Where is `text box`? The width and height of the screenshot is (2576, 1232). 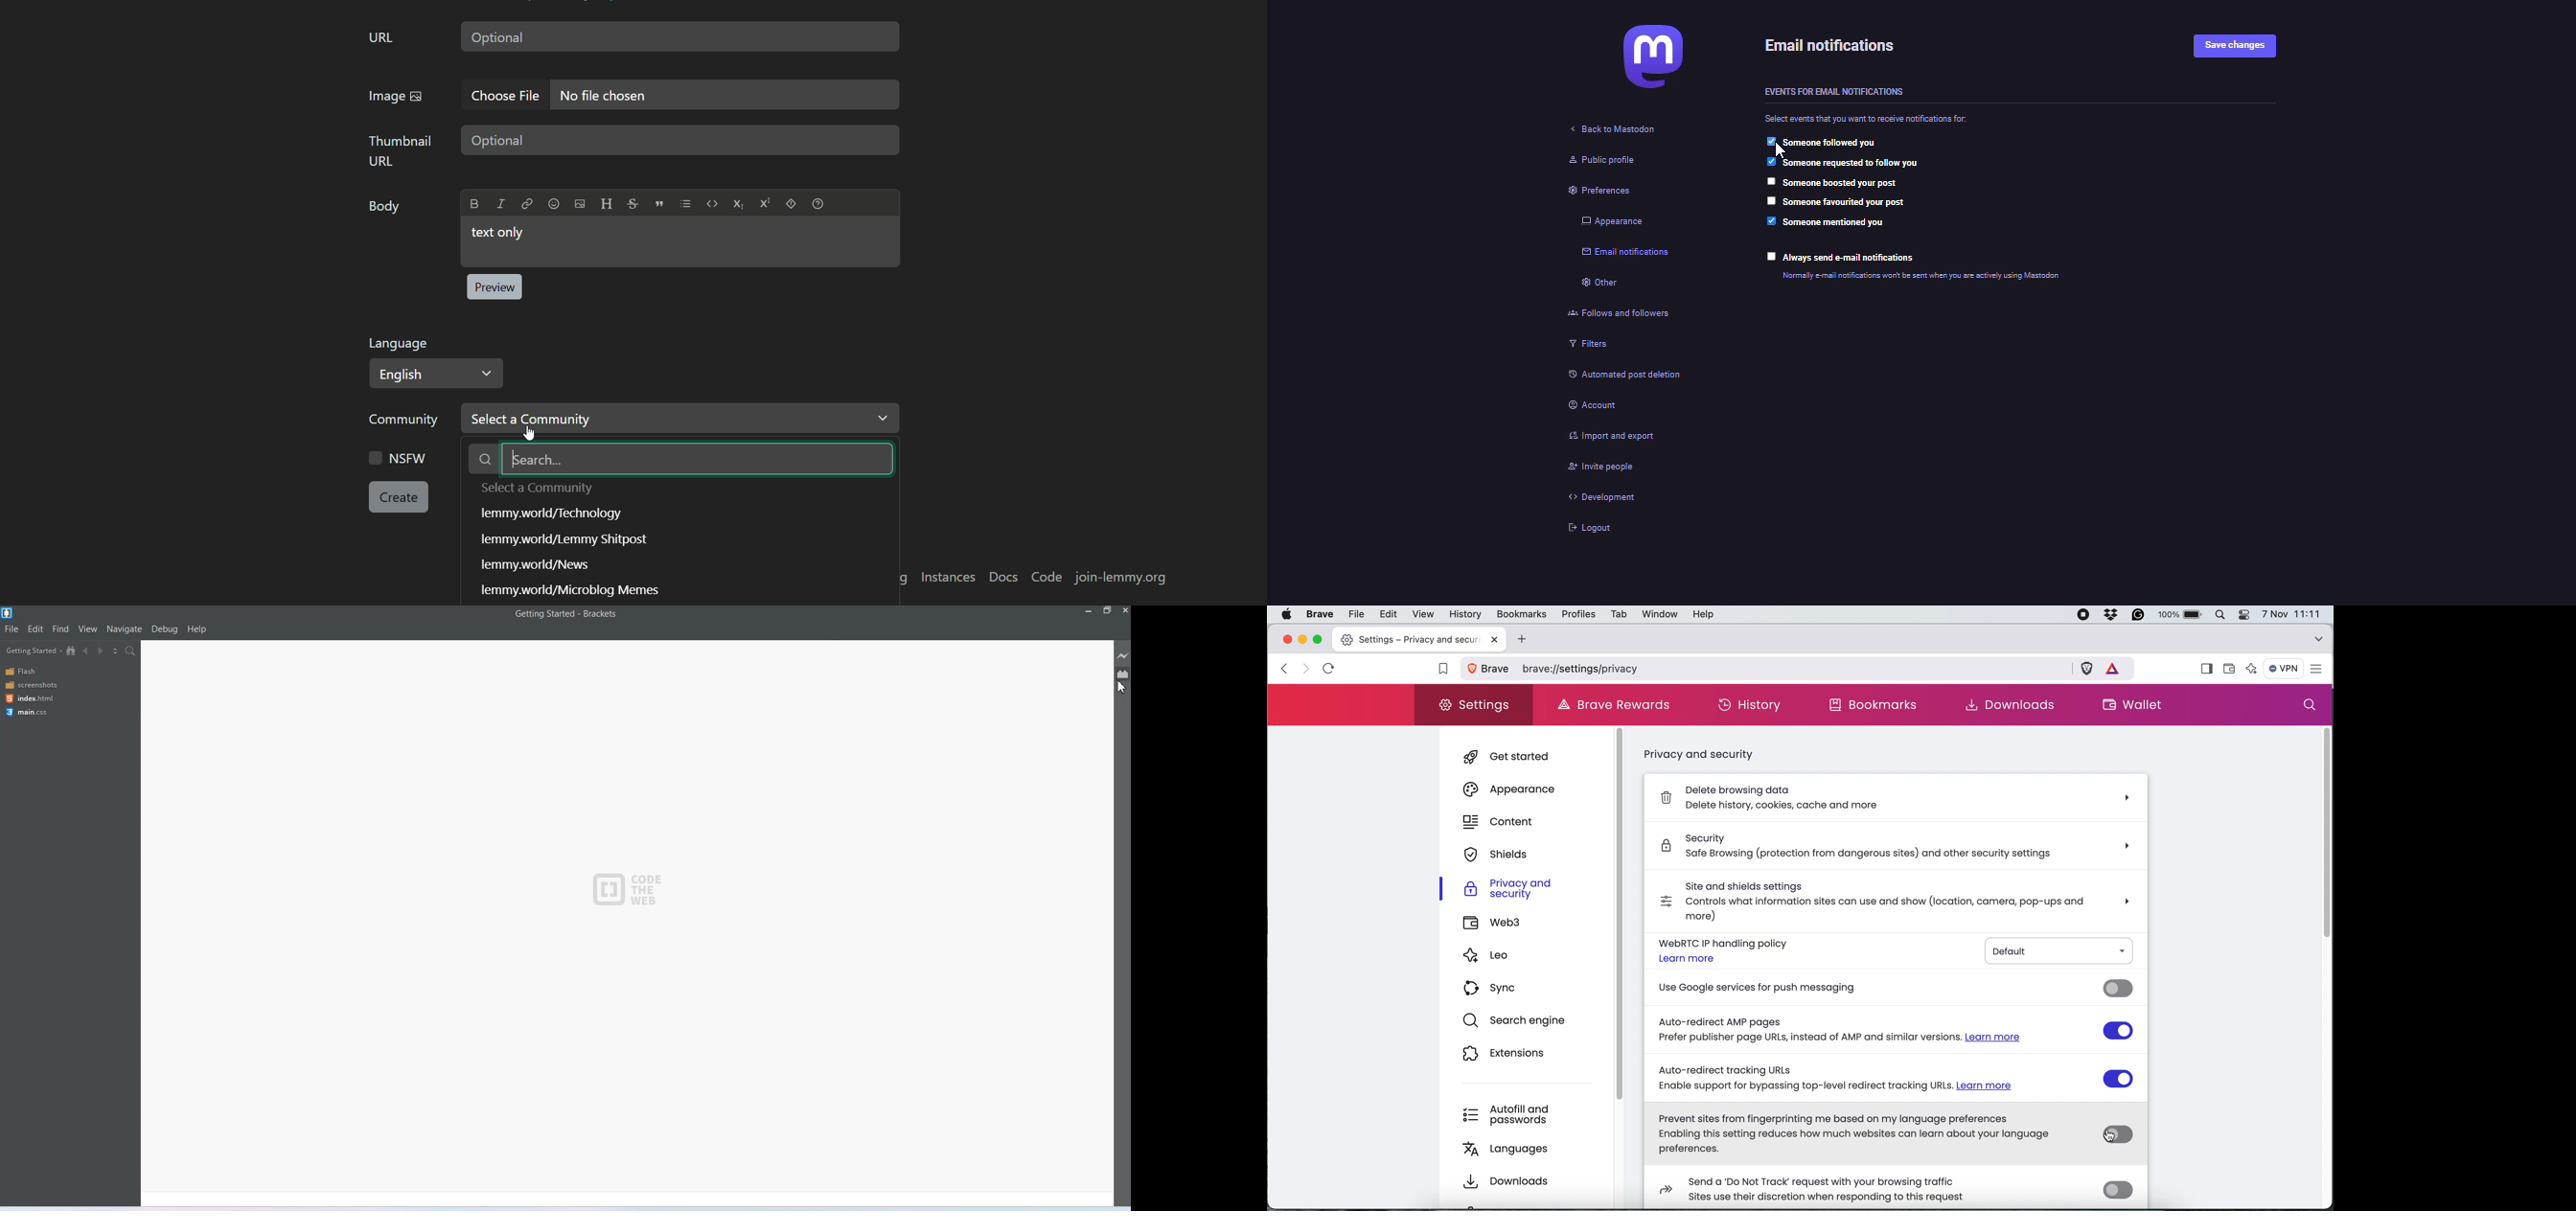
text box is located at coordinates (680, 242).